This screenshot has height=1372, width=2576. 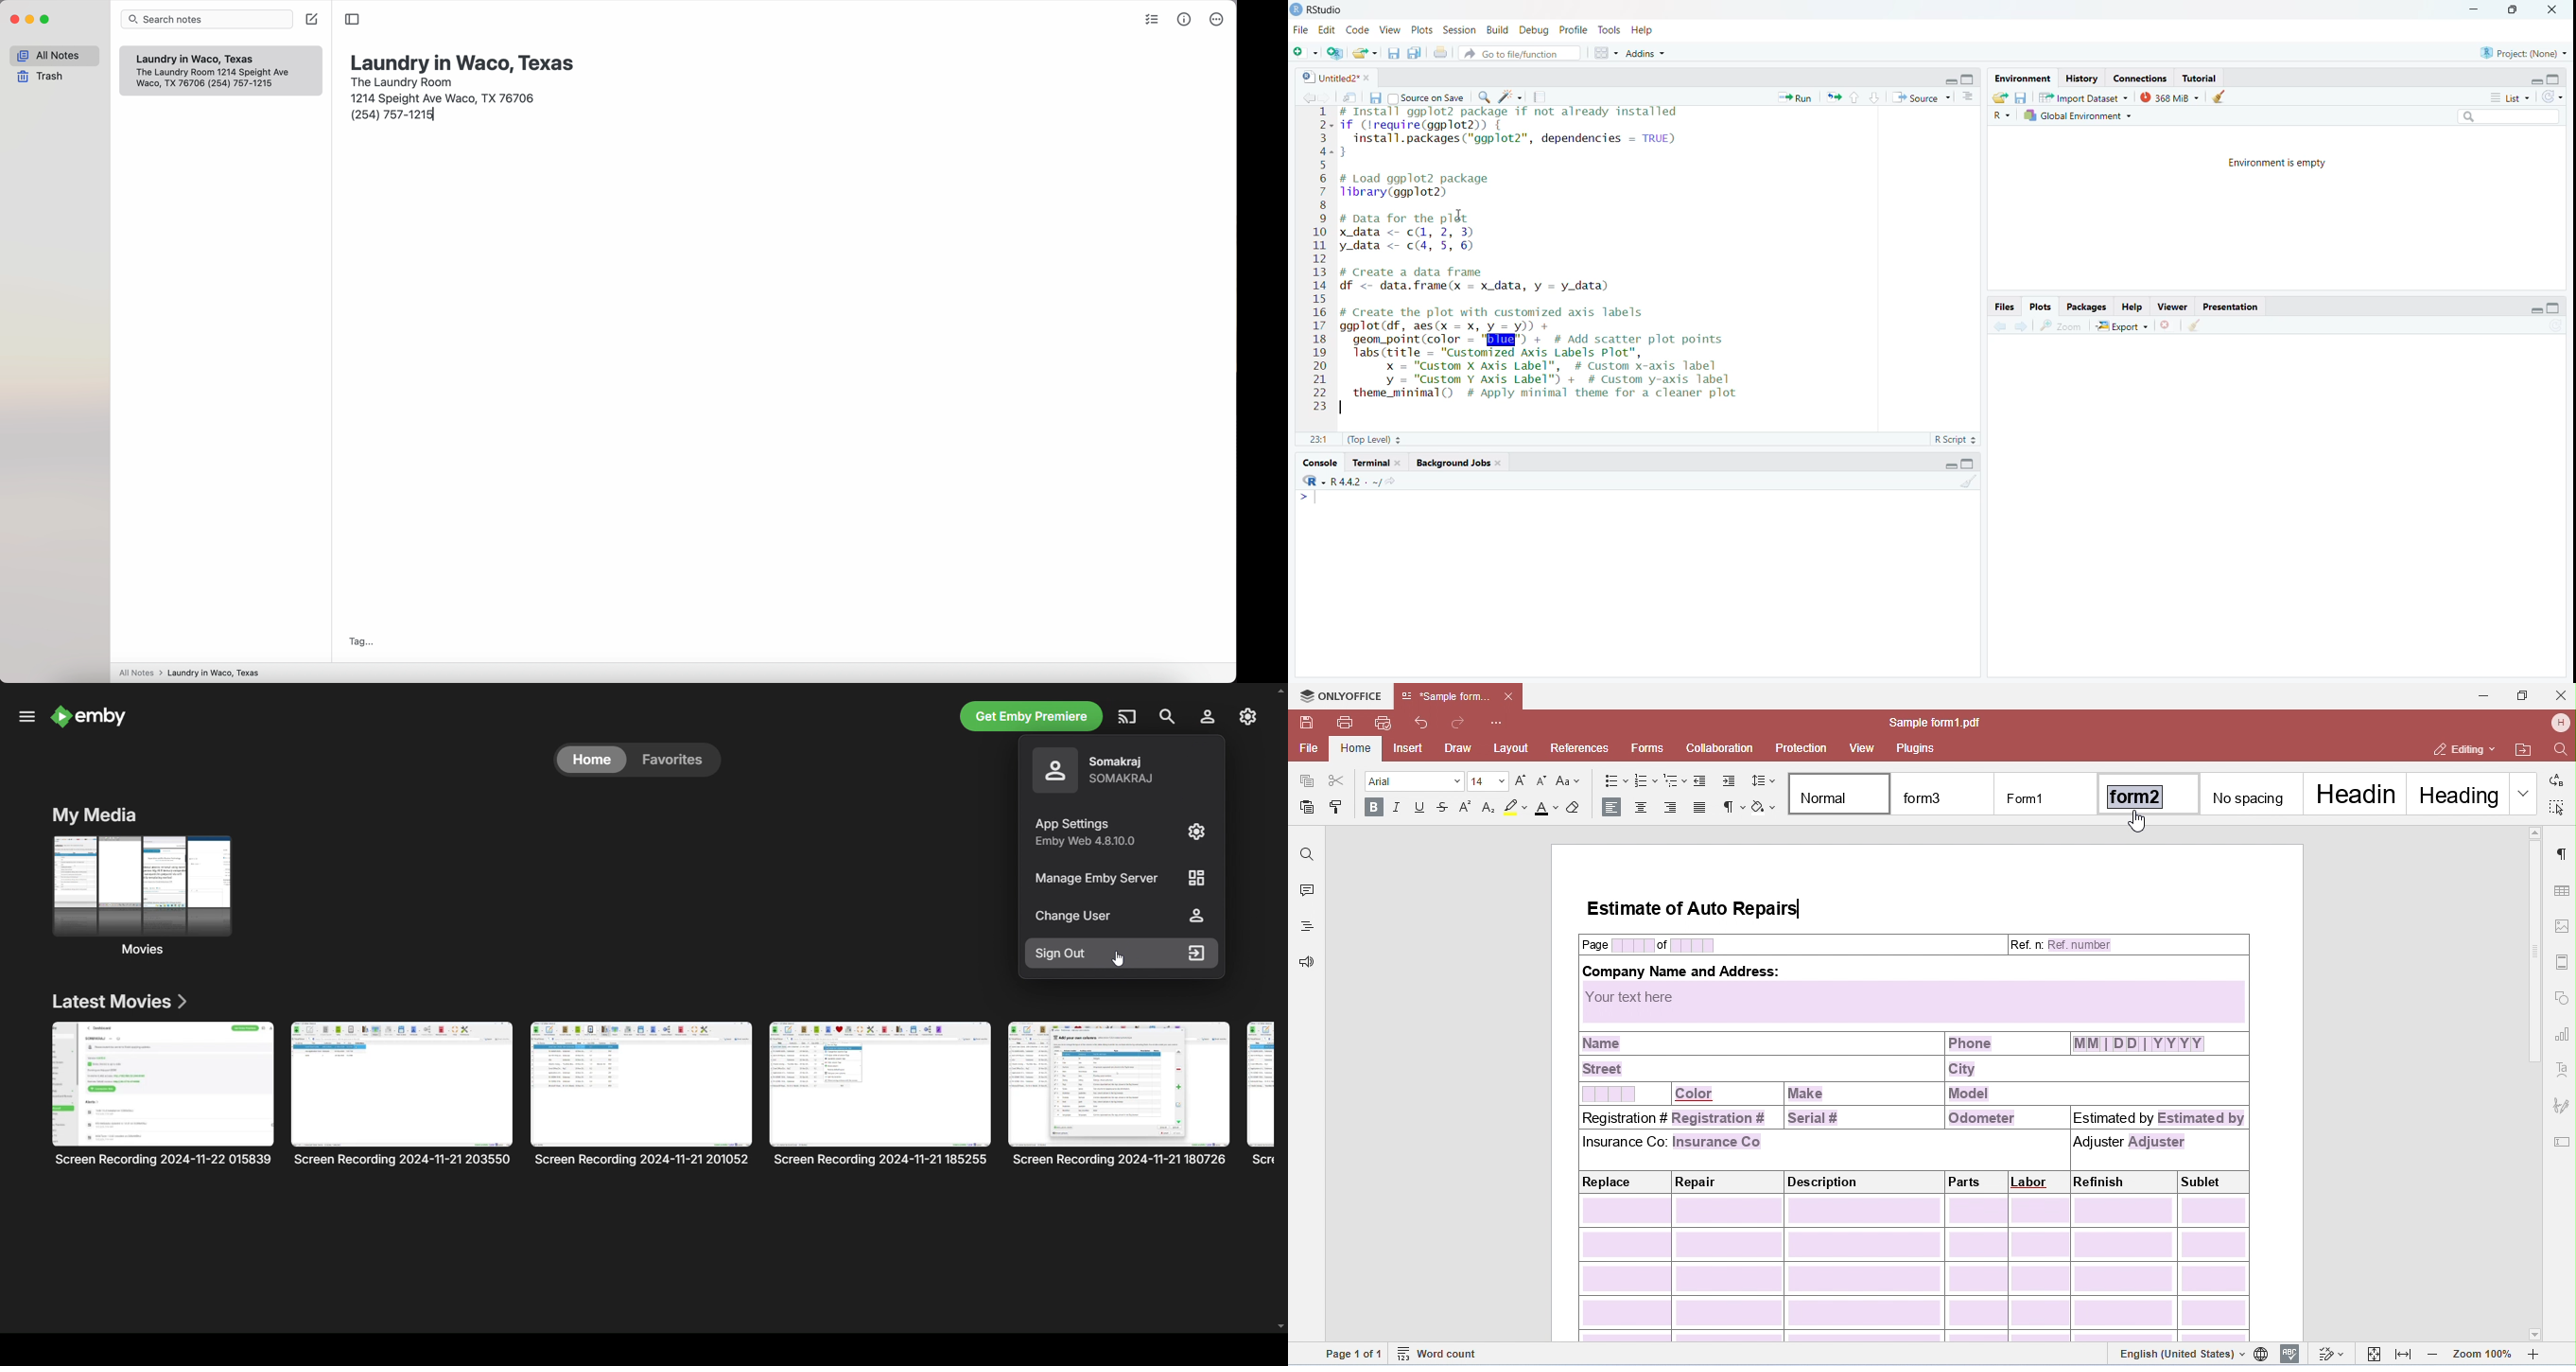 What do you see at coordinates (2169, 327) in the screenshot?
I see `close` at bounding box center [2169, 327].